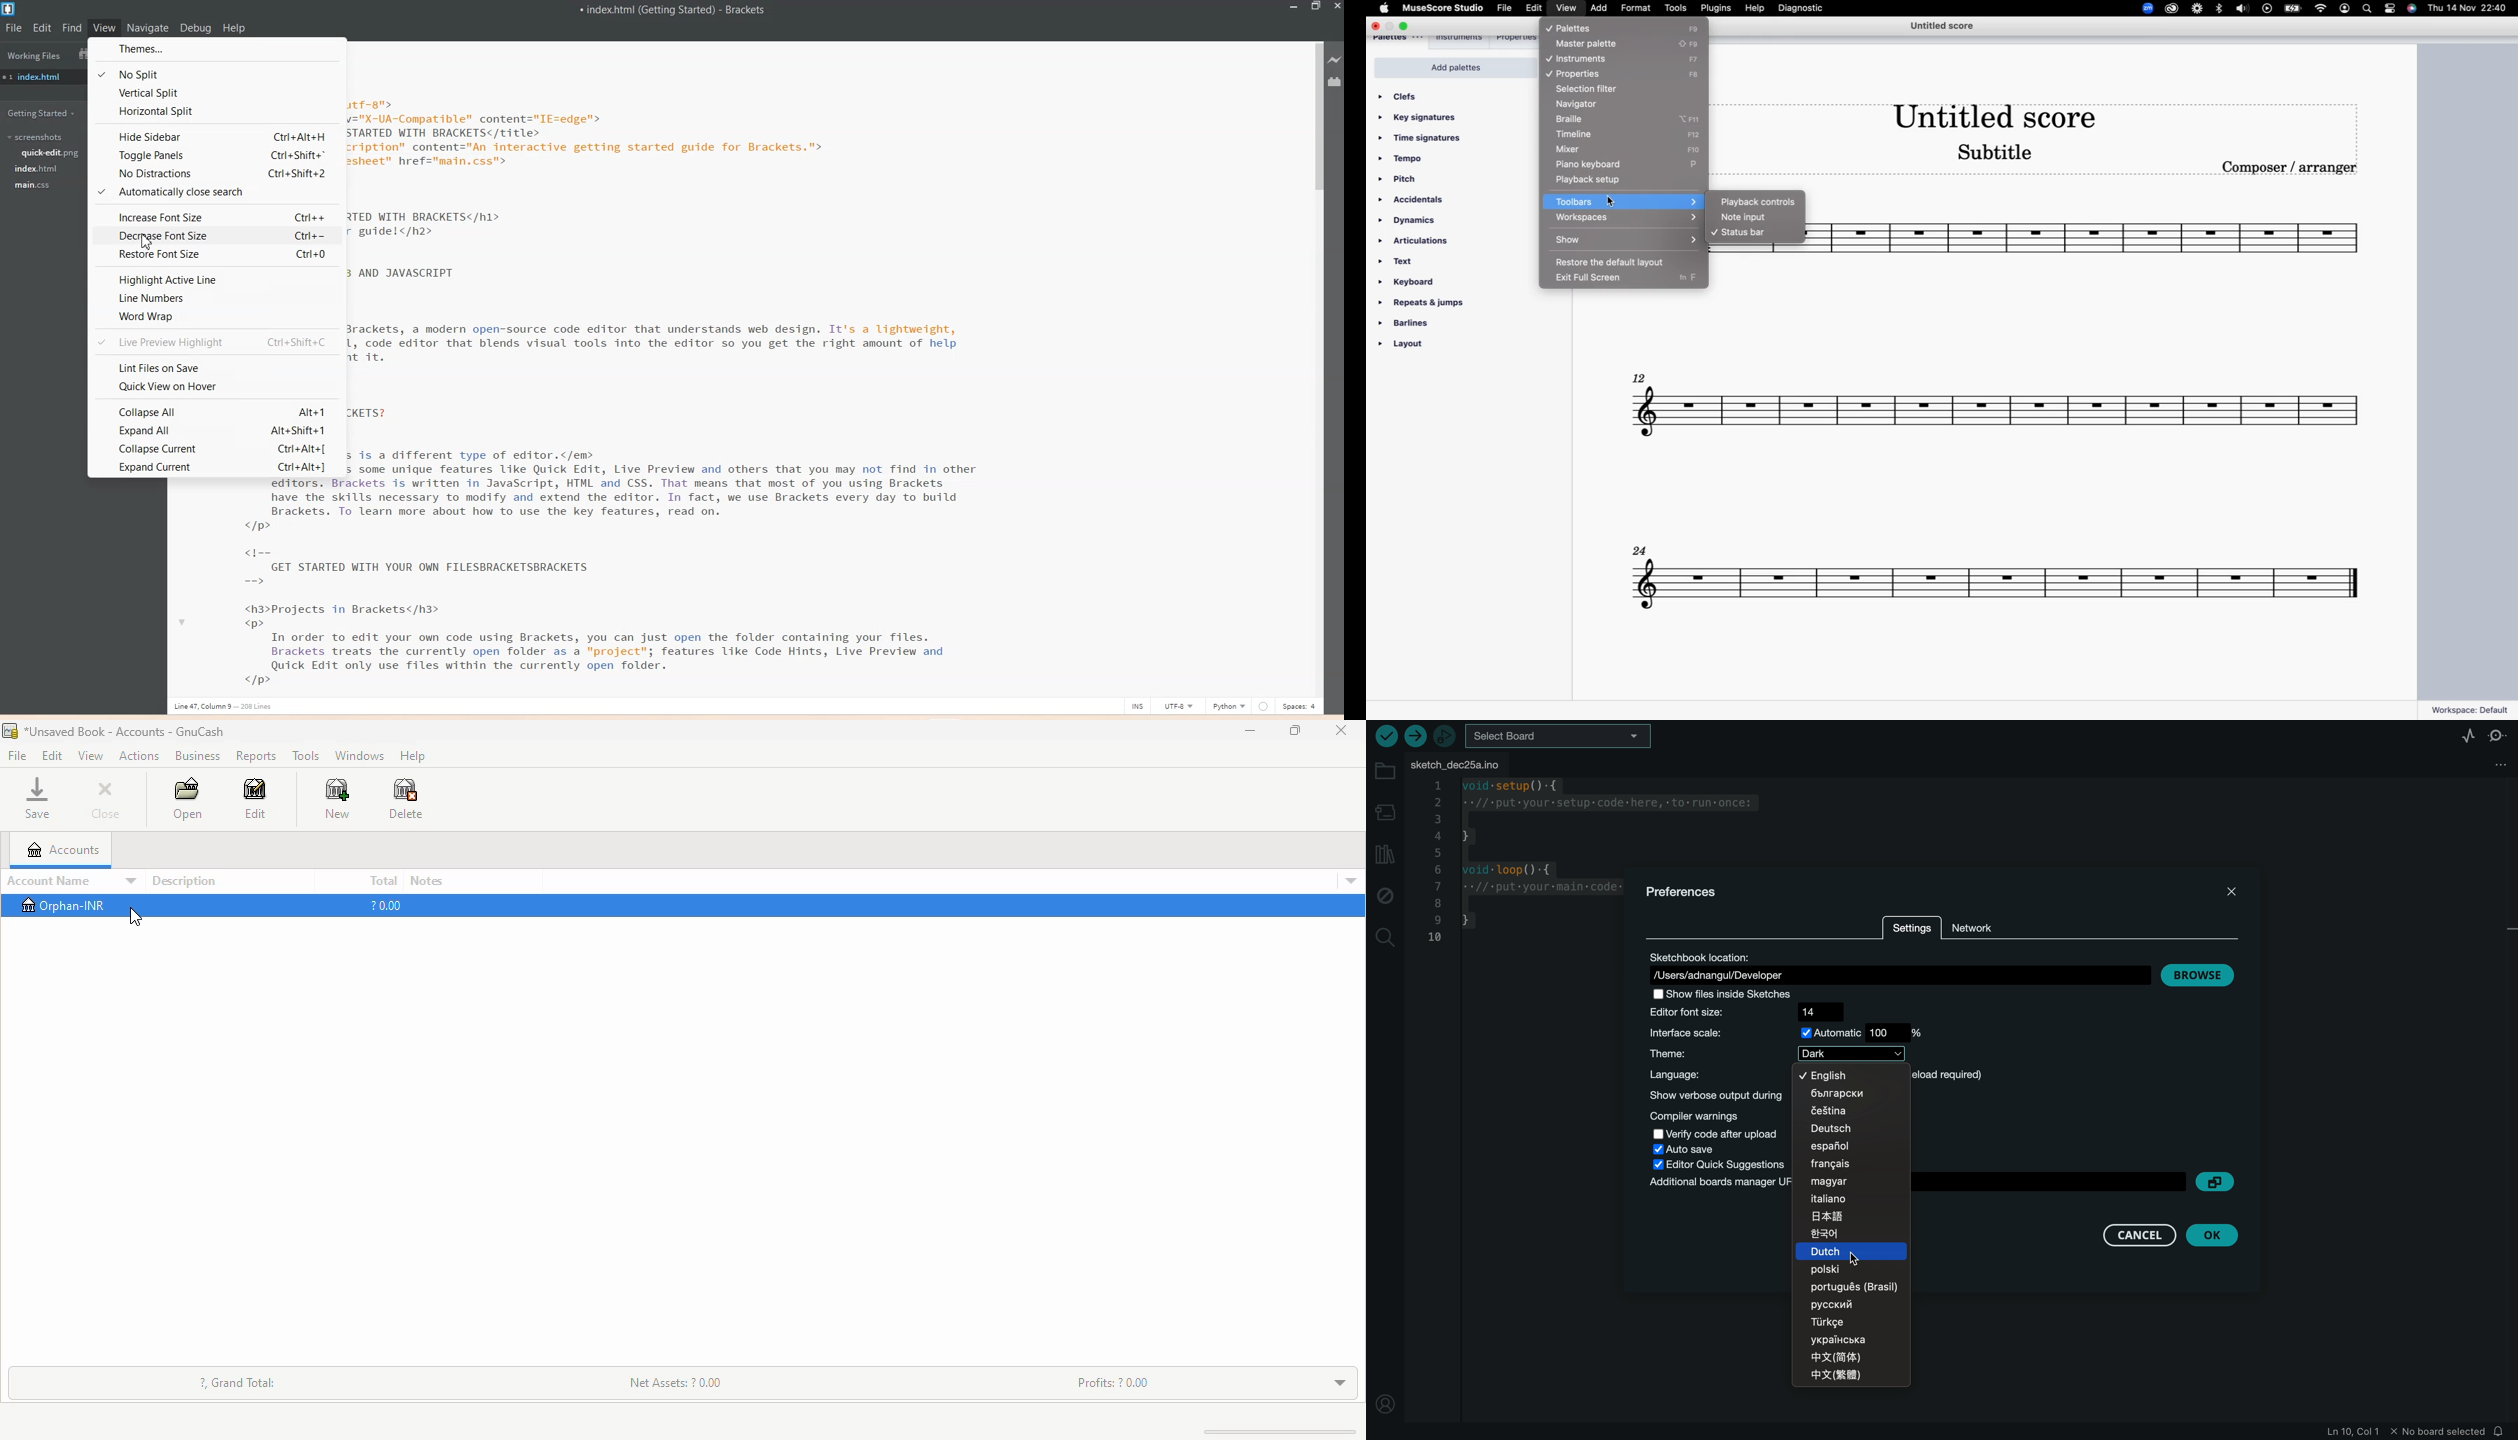 The height and width of the screenshot is (1456, 2520). I want to click on playback controls, so click(1758, 201).